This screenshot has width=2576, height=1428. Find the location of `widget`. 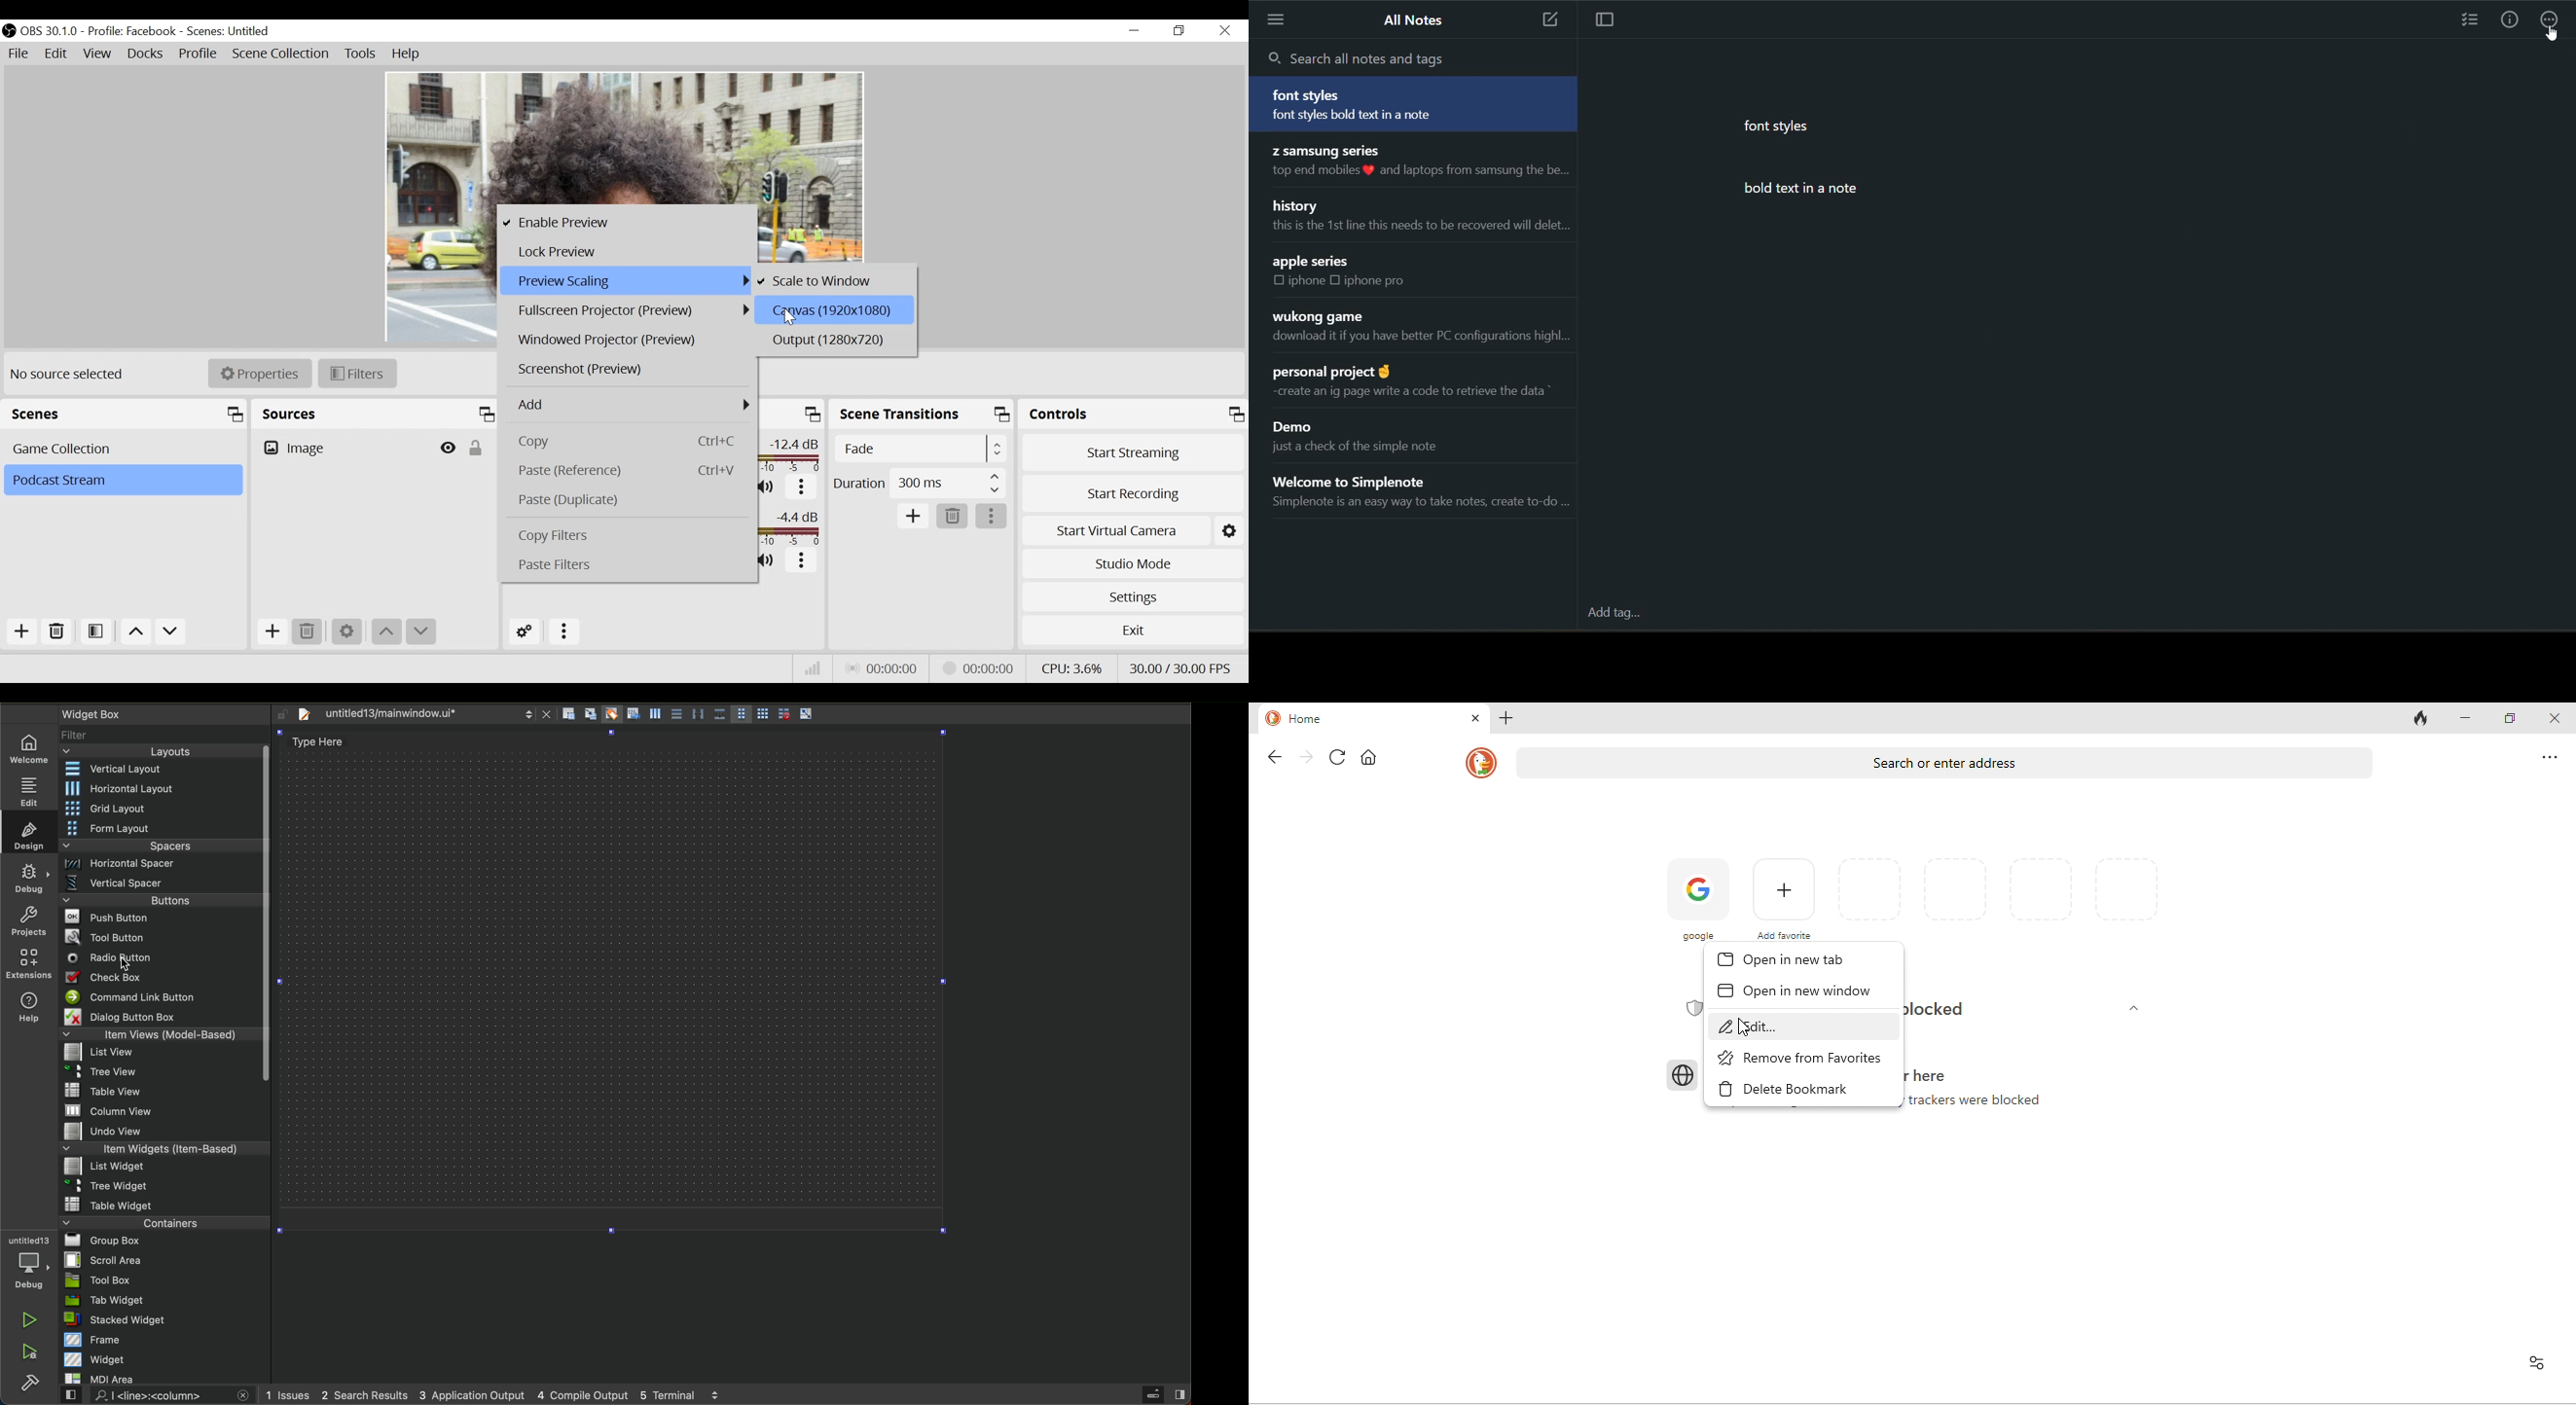

widget is located at coordinates (166, 1359).